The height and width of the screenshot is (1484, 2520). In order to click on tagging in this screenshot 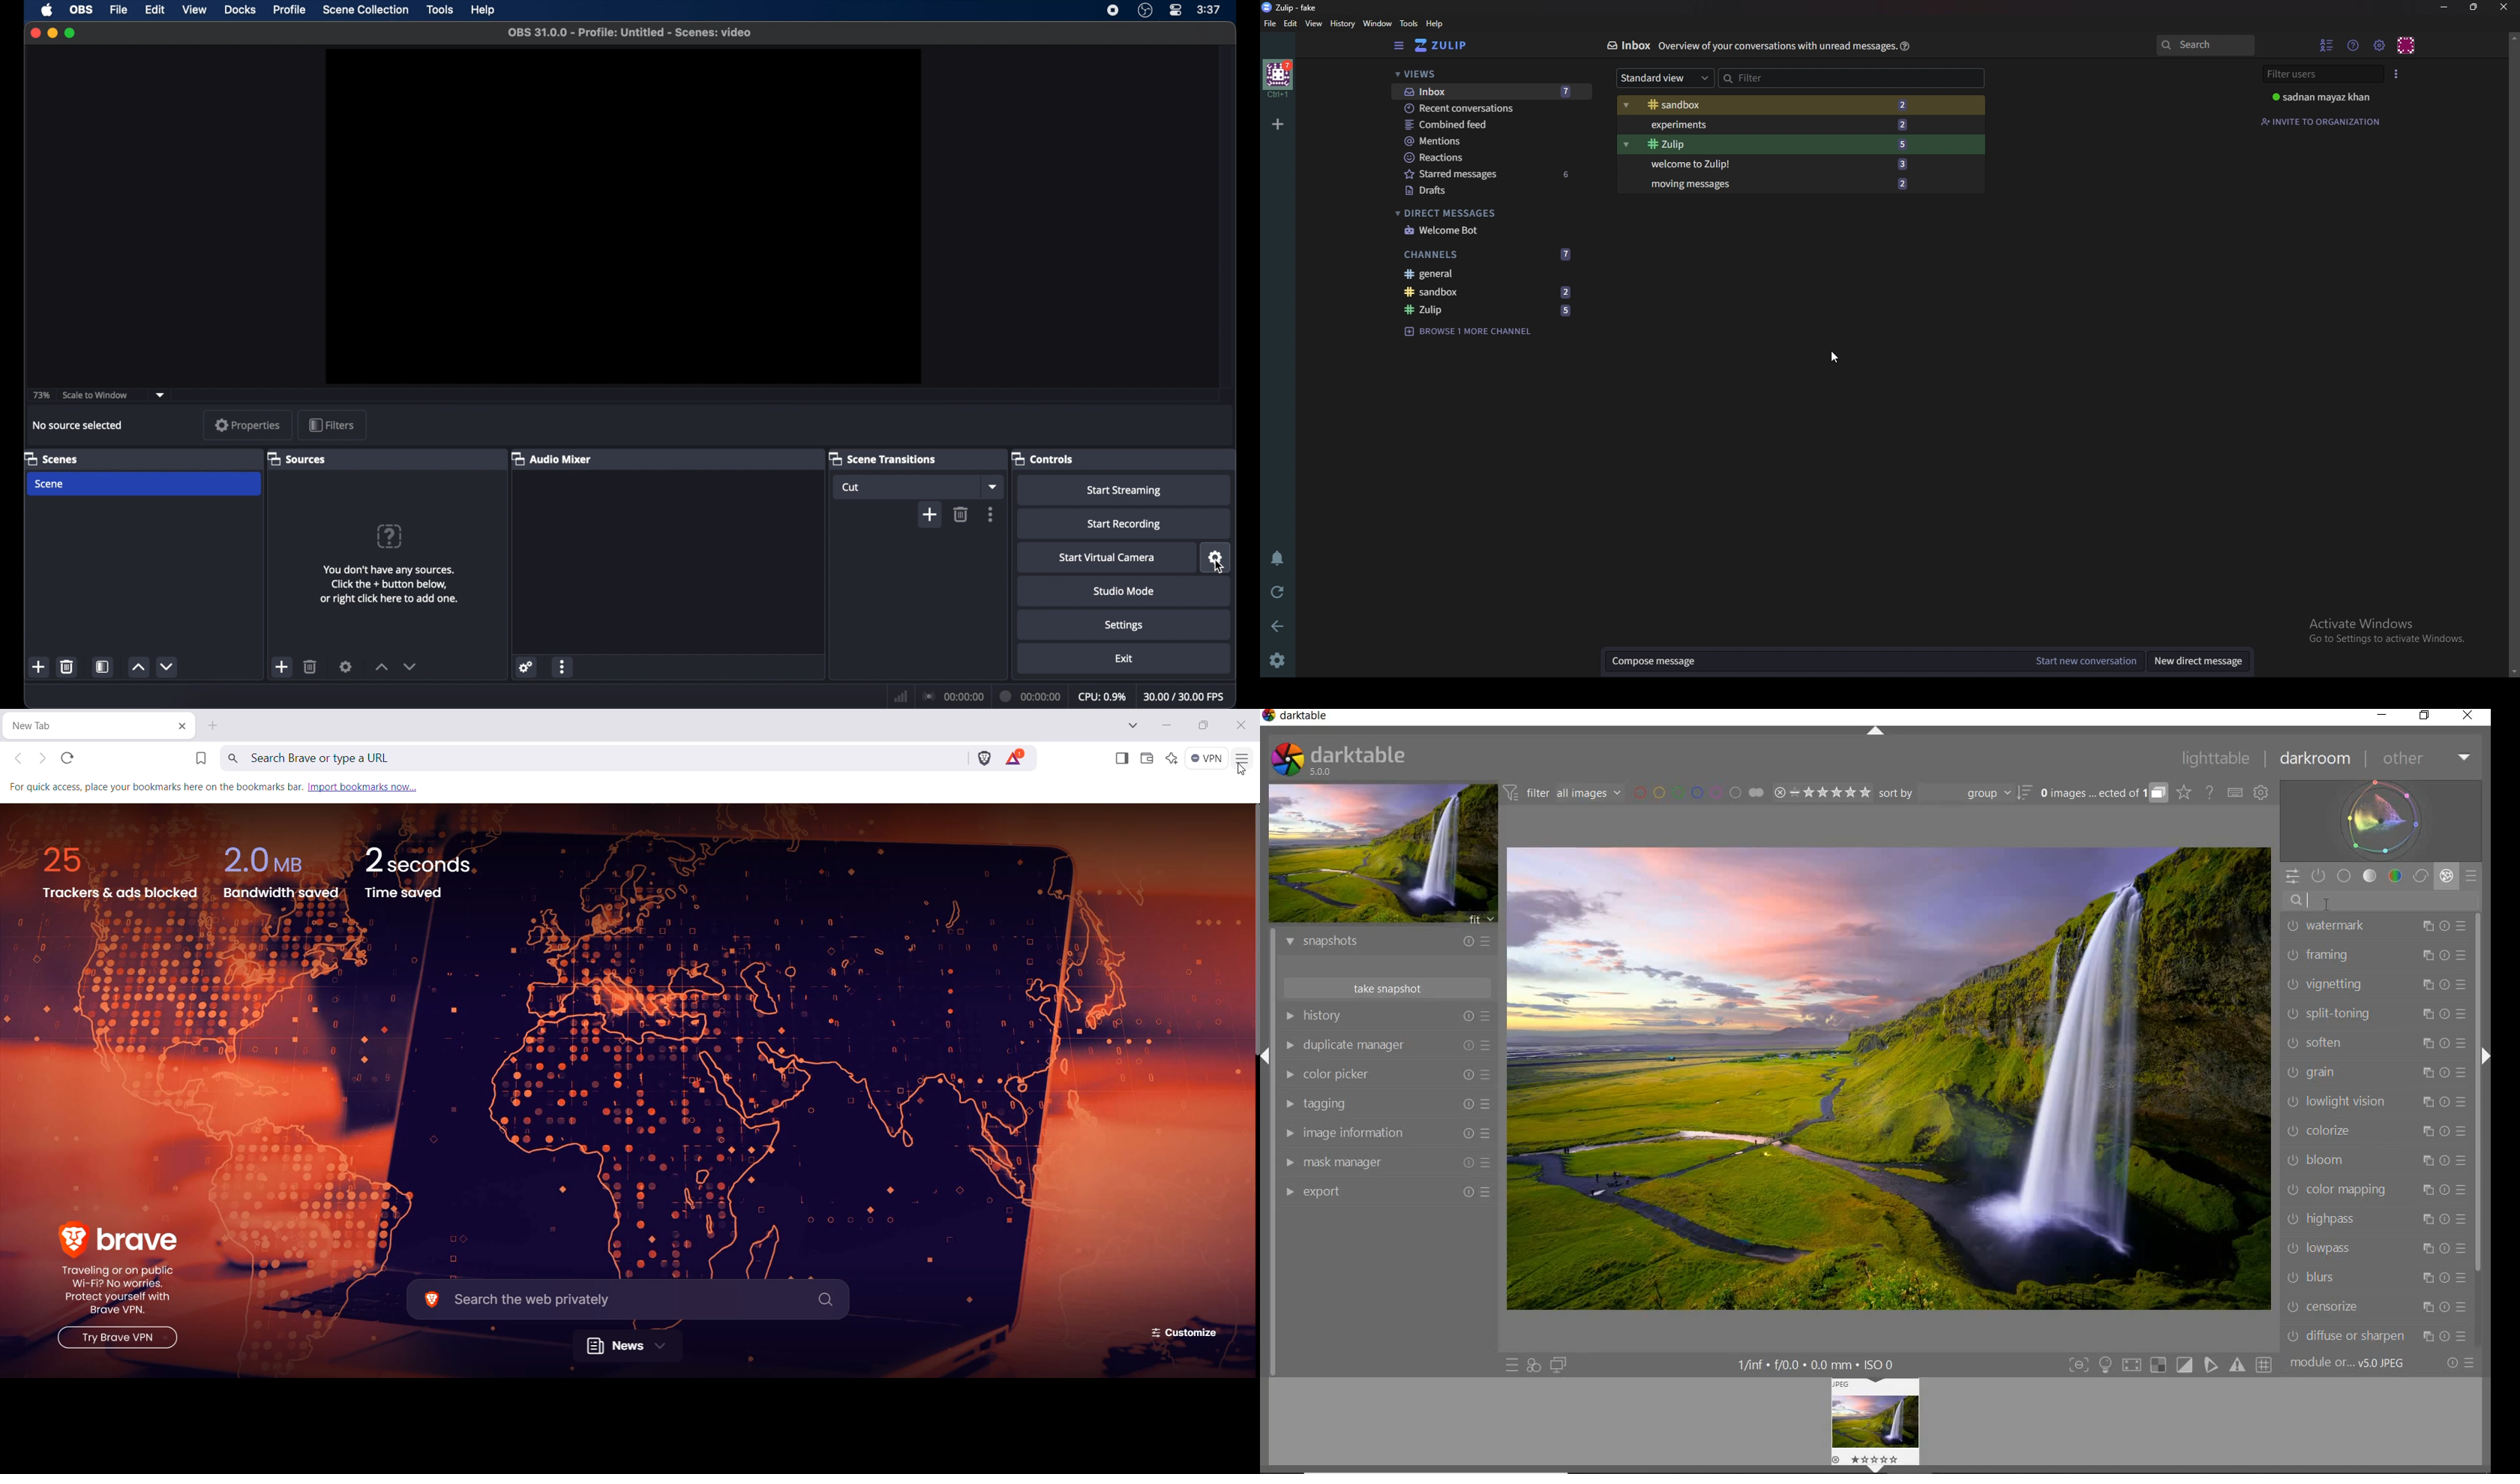, I will do `click(1387, 1104)`.